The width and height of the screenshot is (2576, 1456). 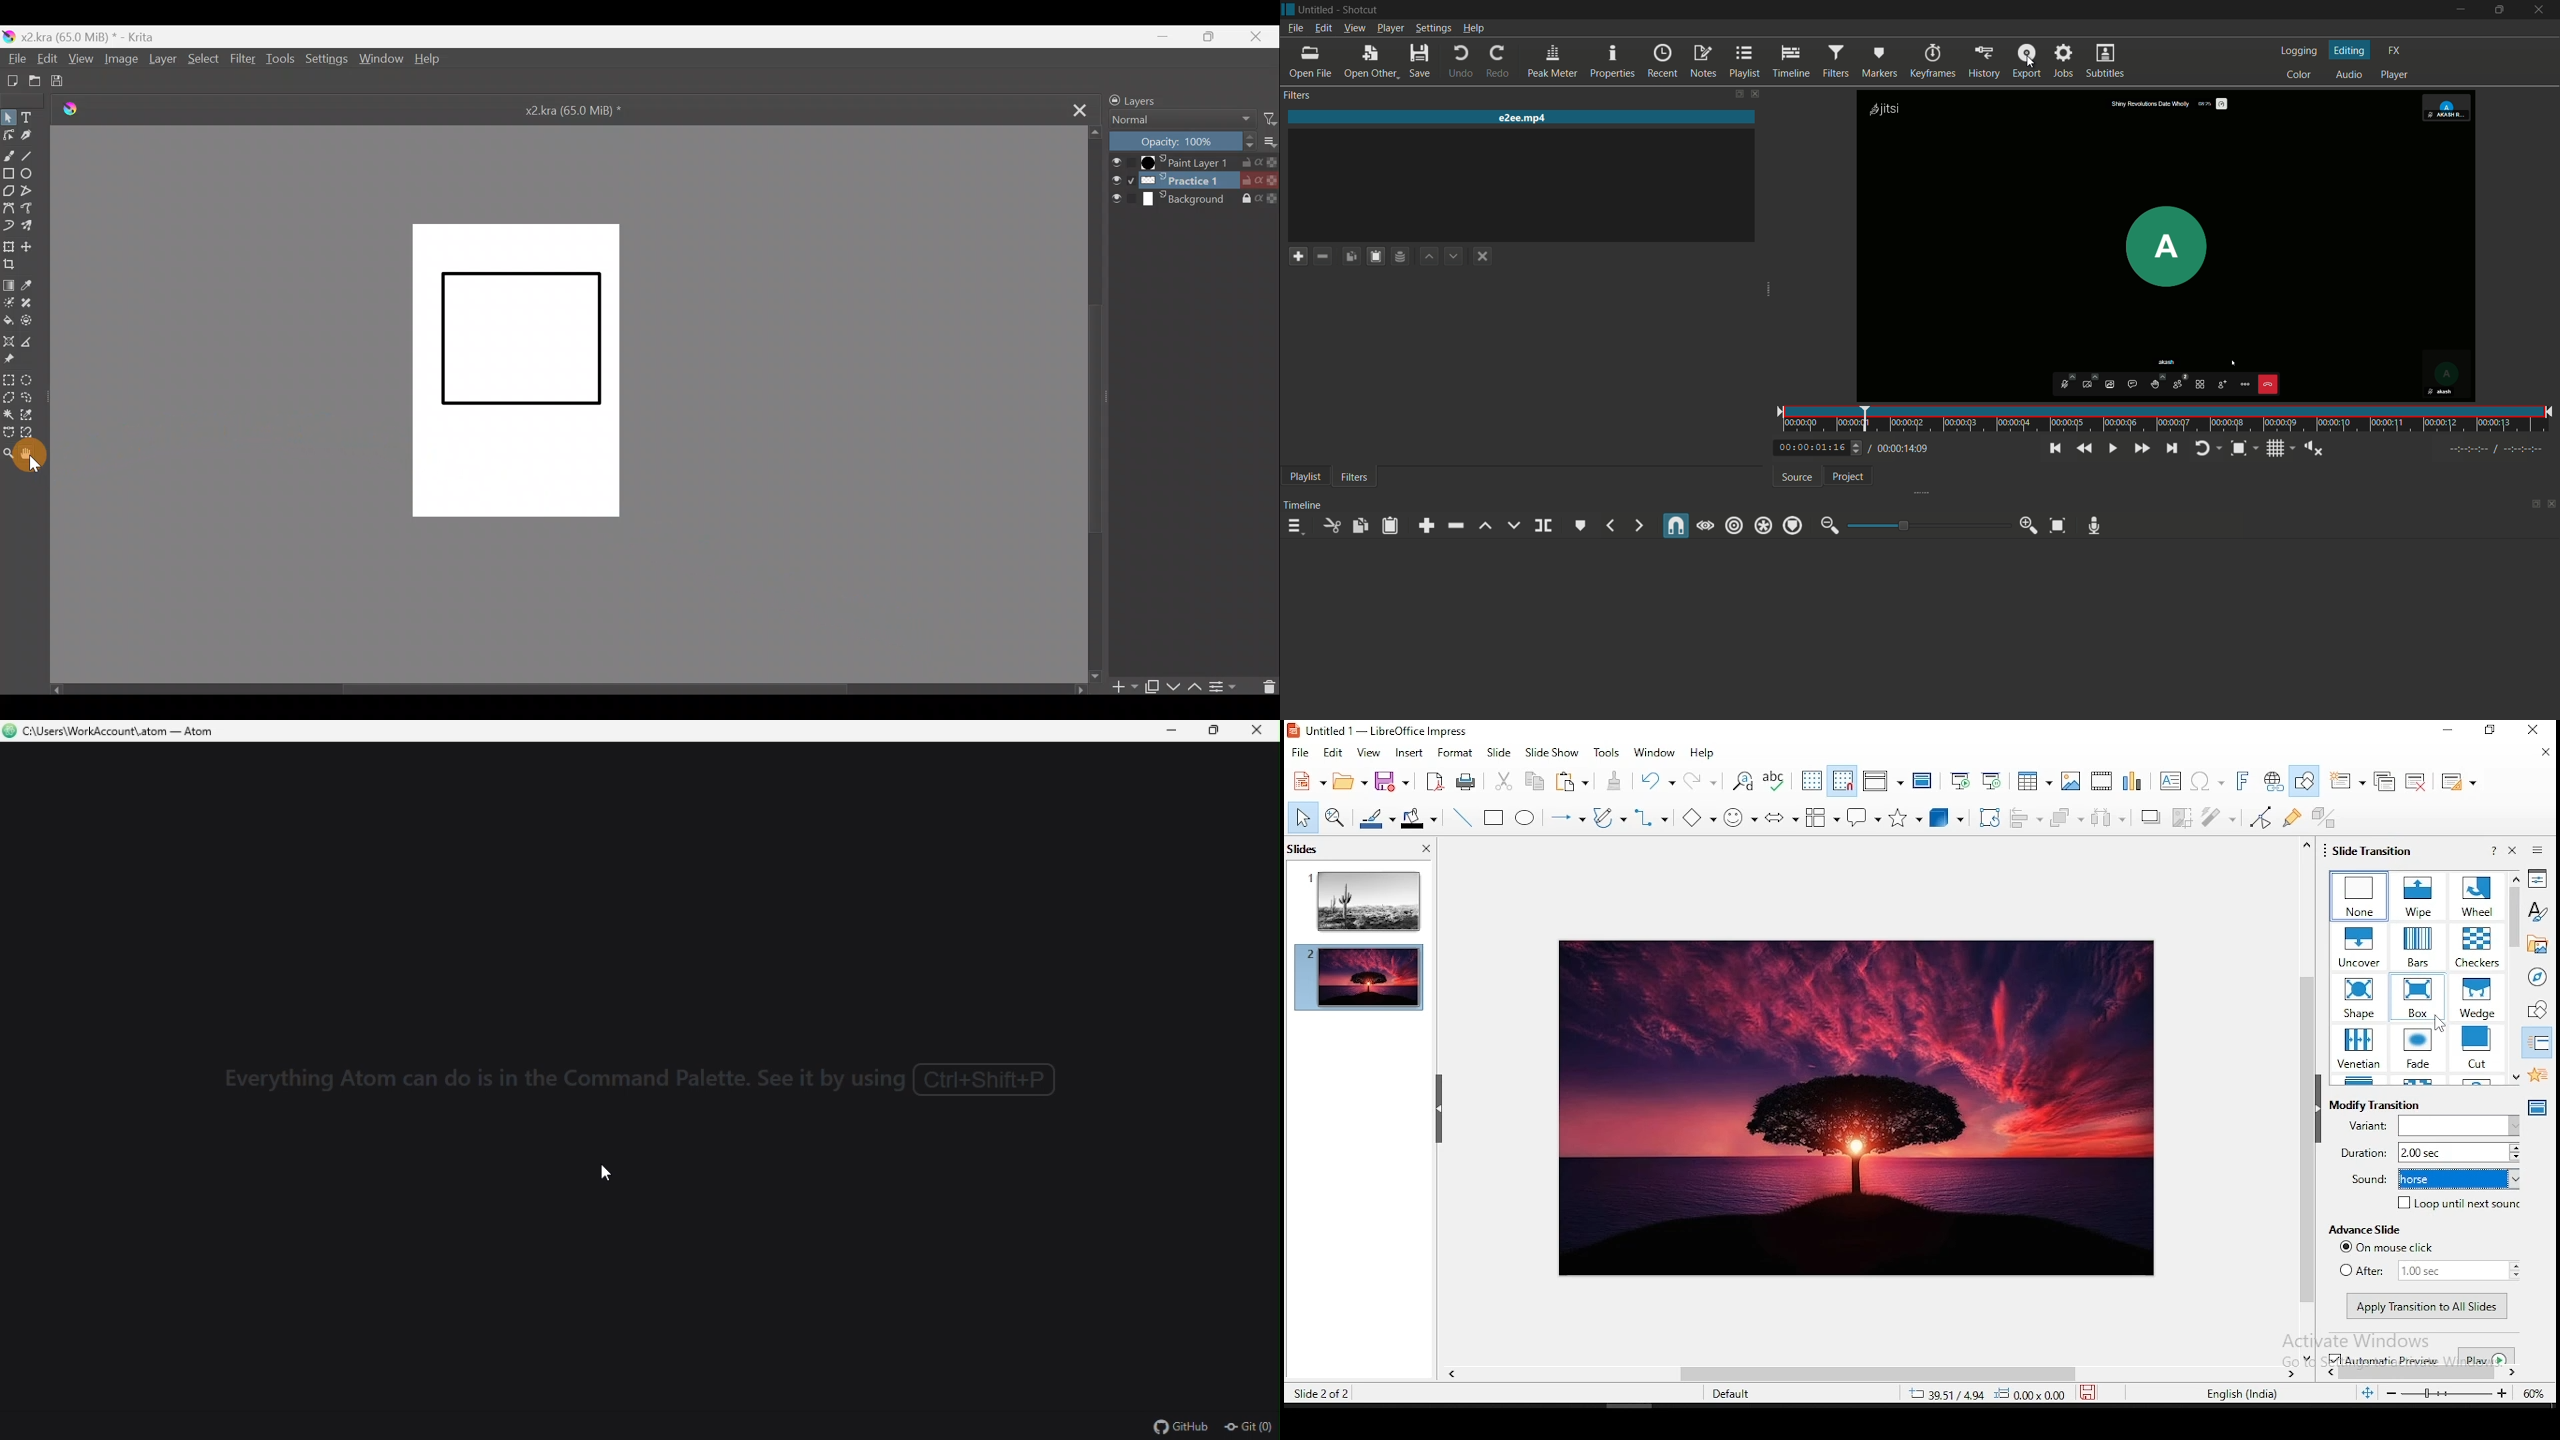 I want to click on record audio, so click(x=2093, y=527).